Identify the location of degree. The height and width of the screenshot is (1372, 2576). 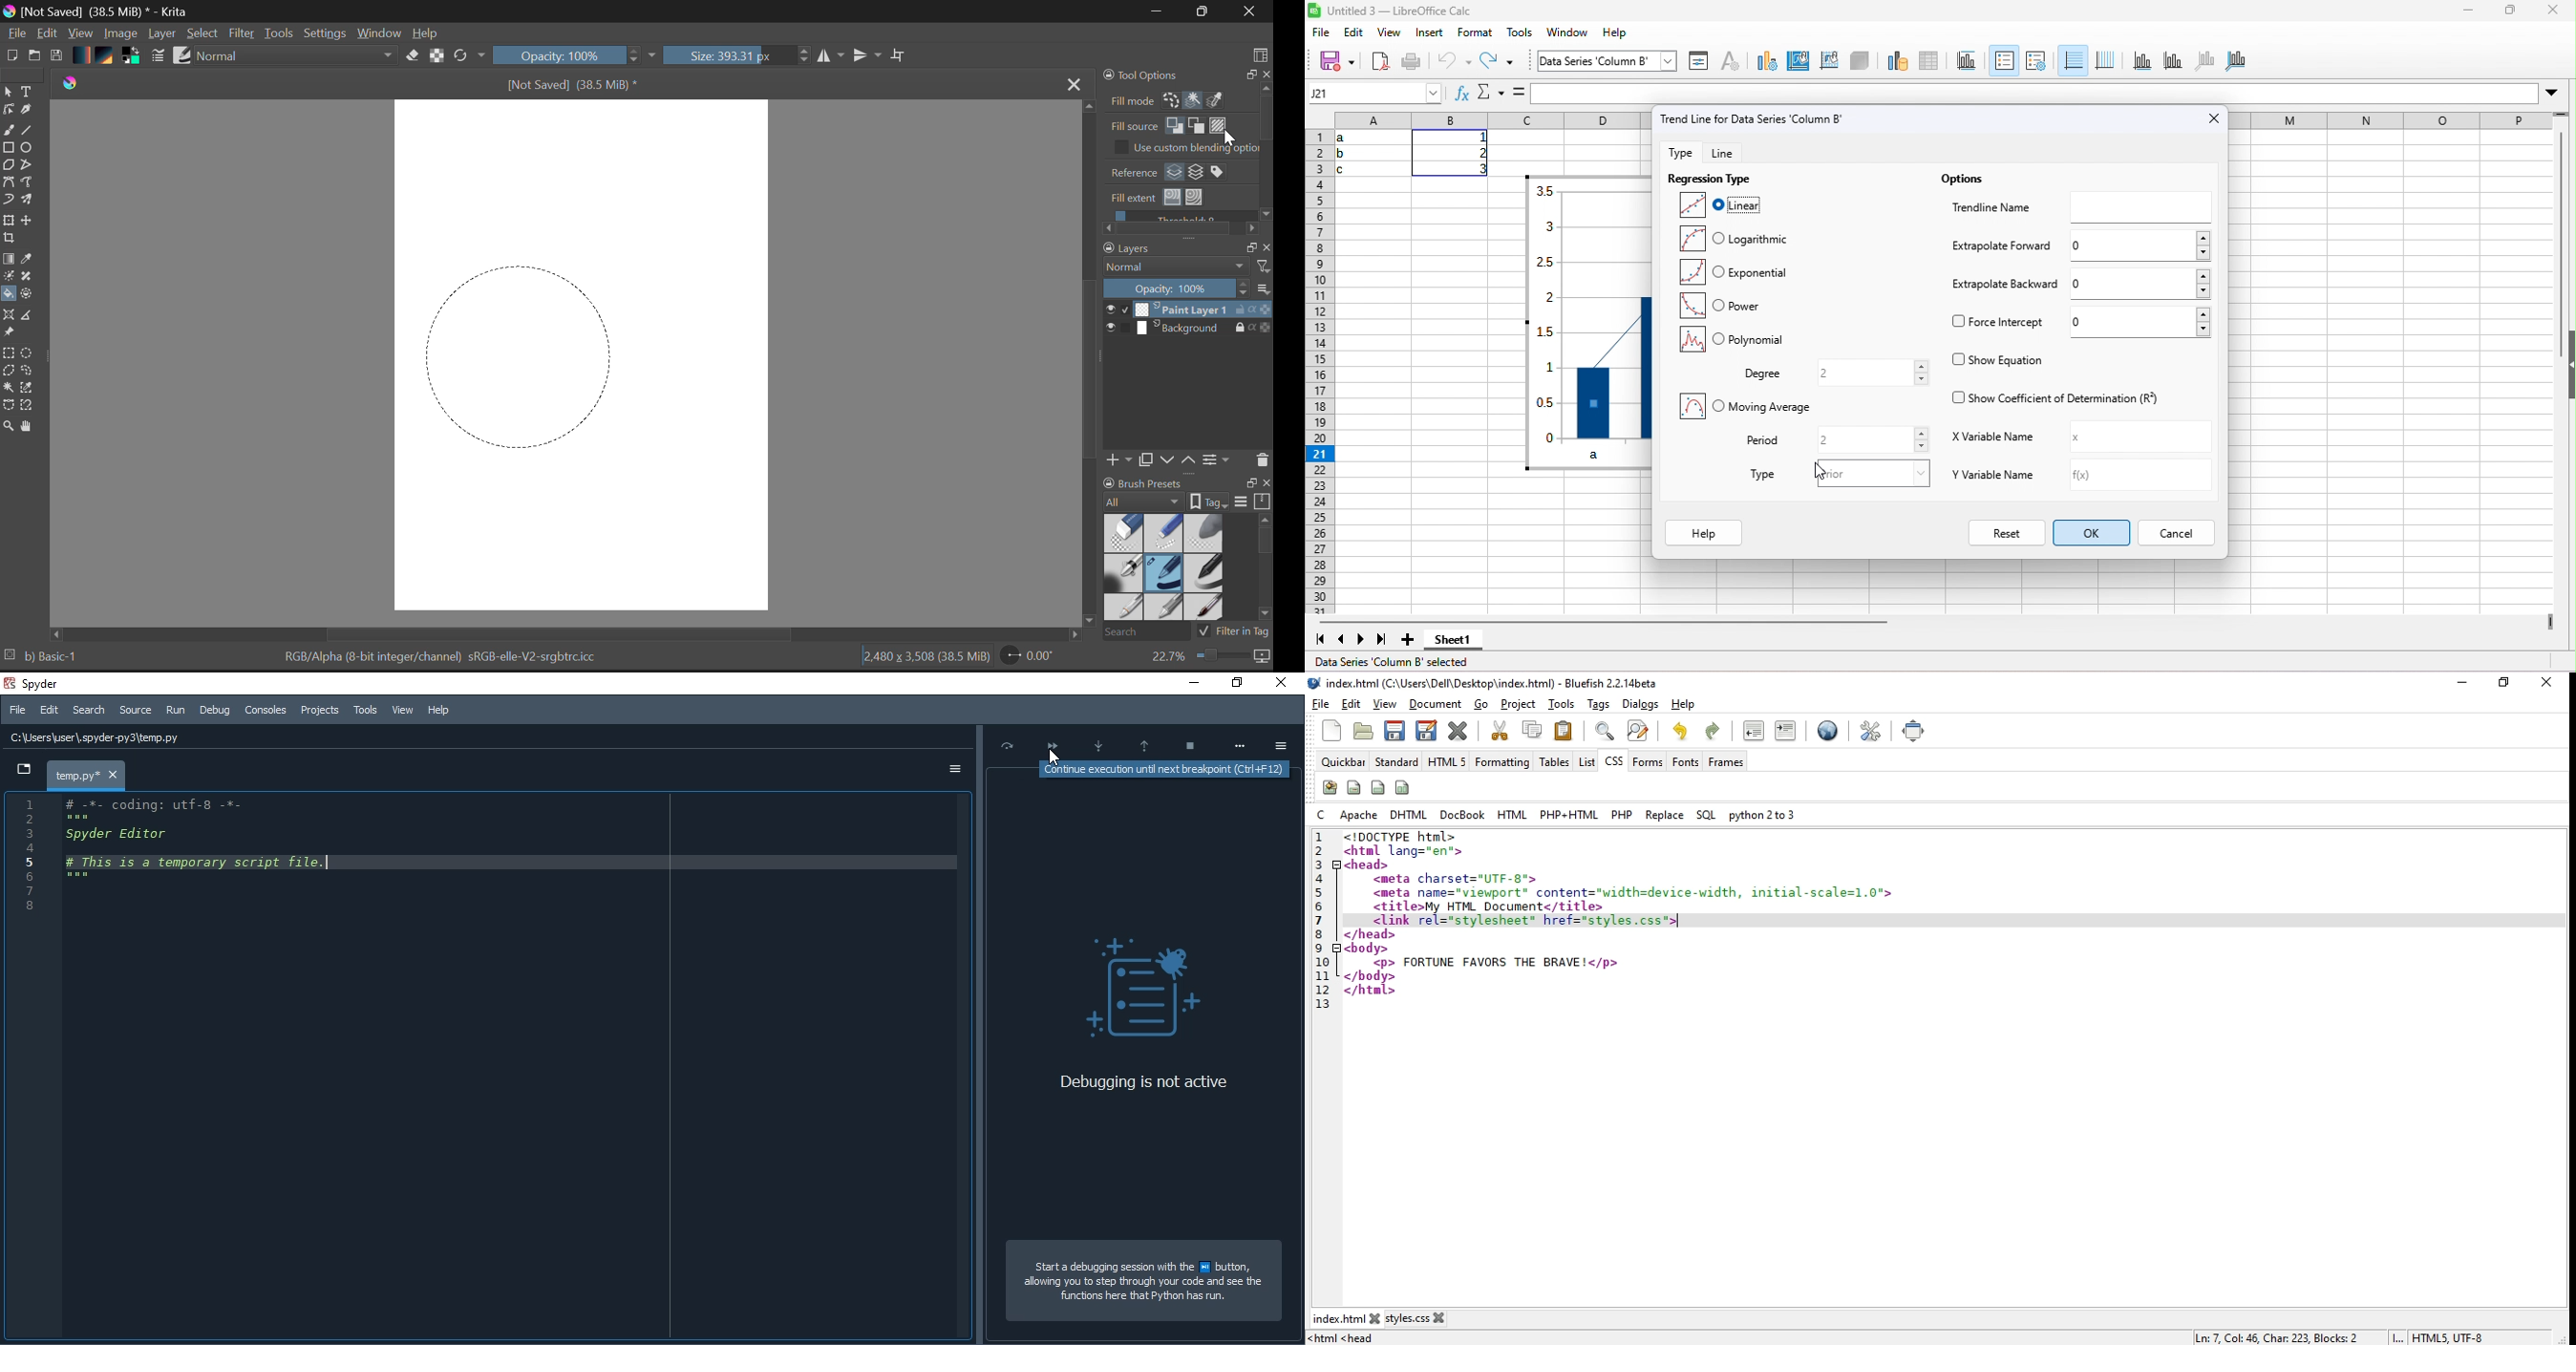
(1761, 374).